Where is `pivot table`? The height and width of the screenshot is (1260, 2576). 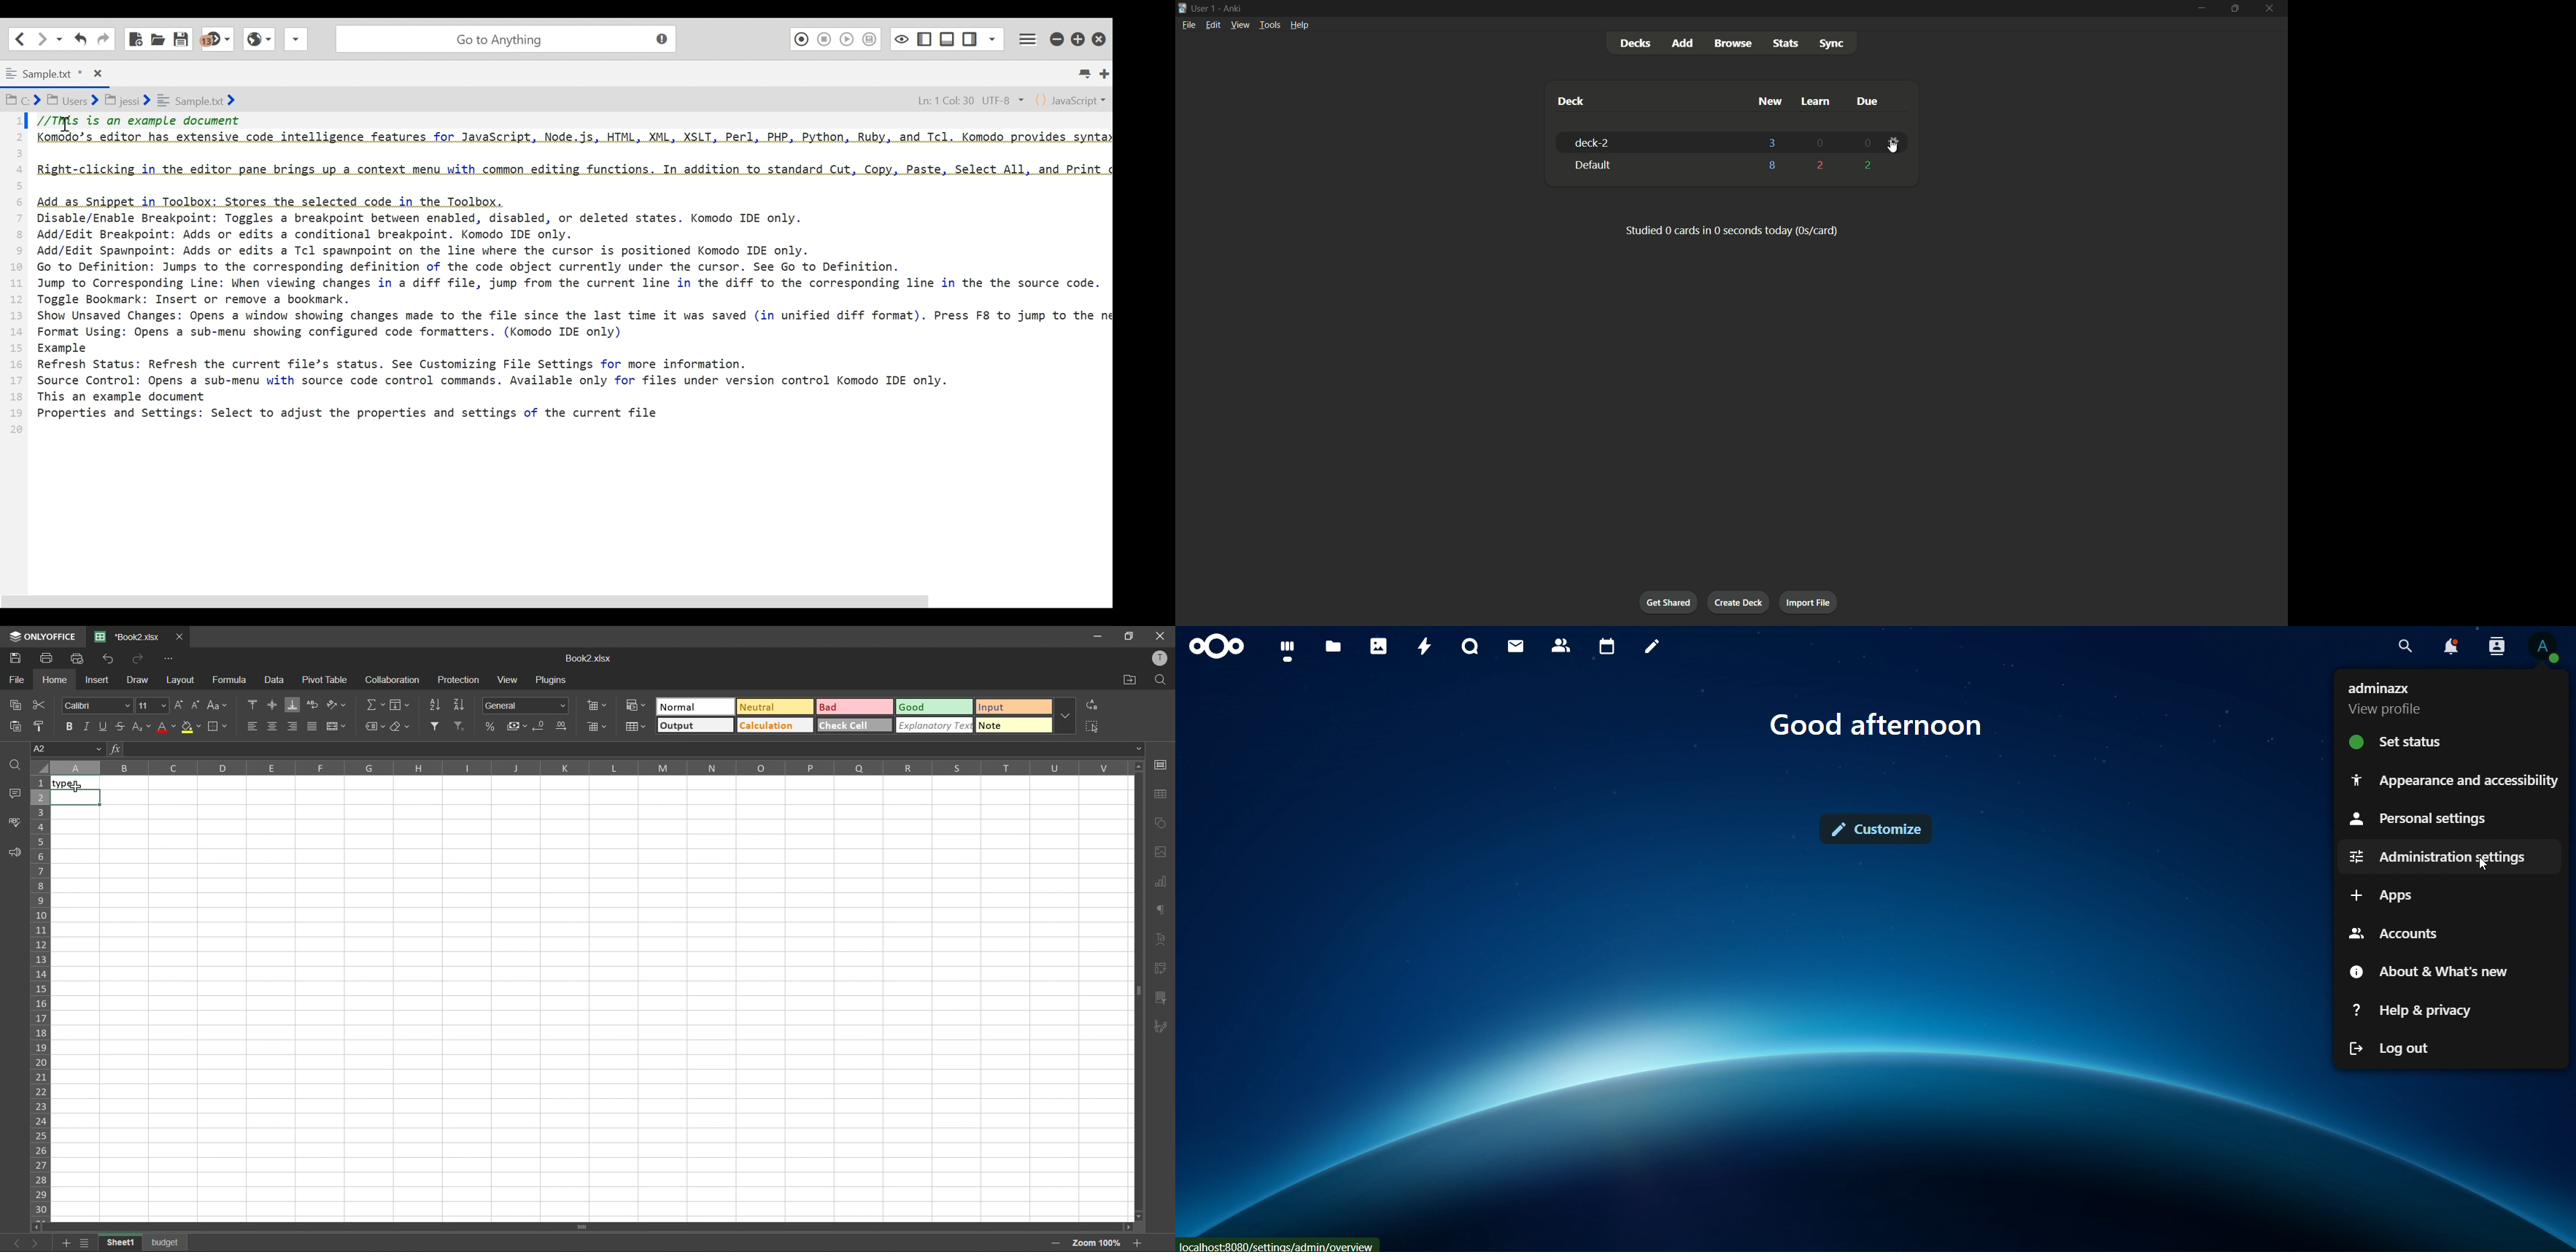 pivot table is located at coordinates (328, 681).